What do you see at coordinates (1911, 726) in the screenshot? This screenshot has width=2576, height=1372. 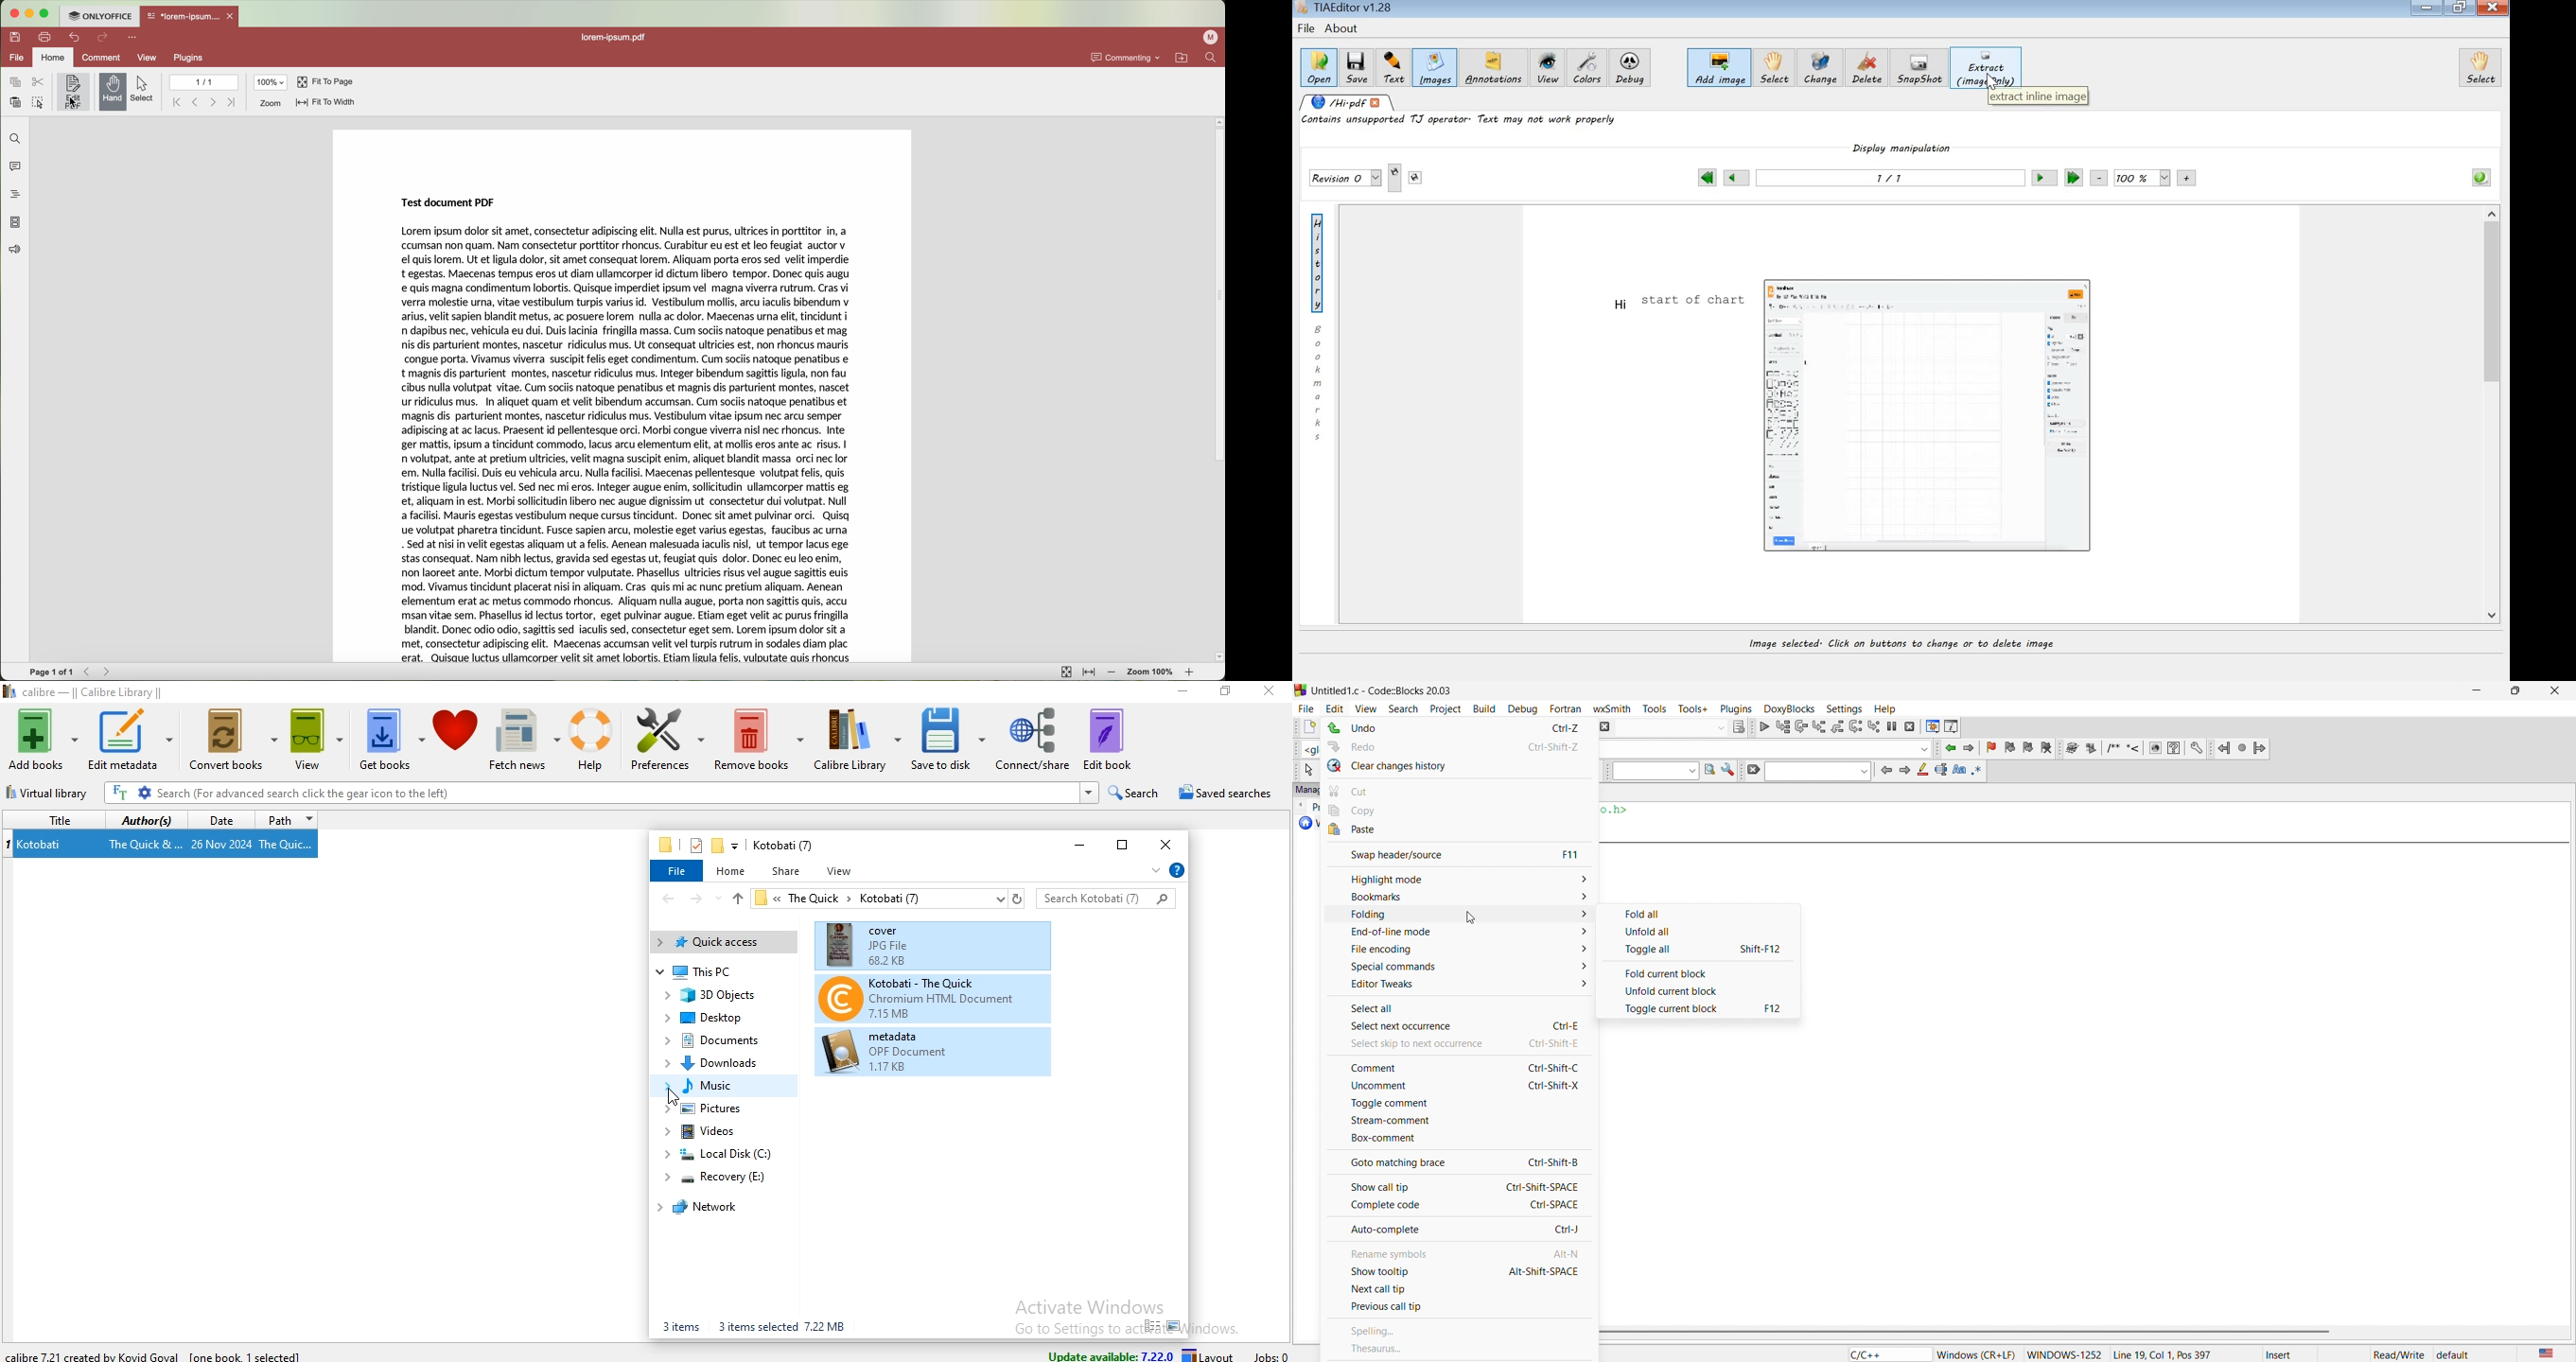 I see `stop debugging` at bounding box center [1911, 726].